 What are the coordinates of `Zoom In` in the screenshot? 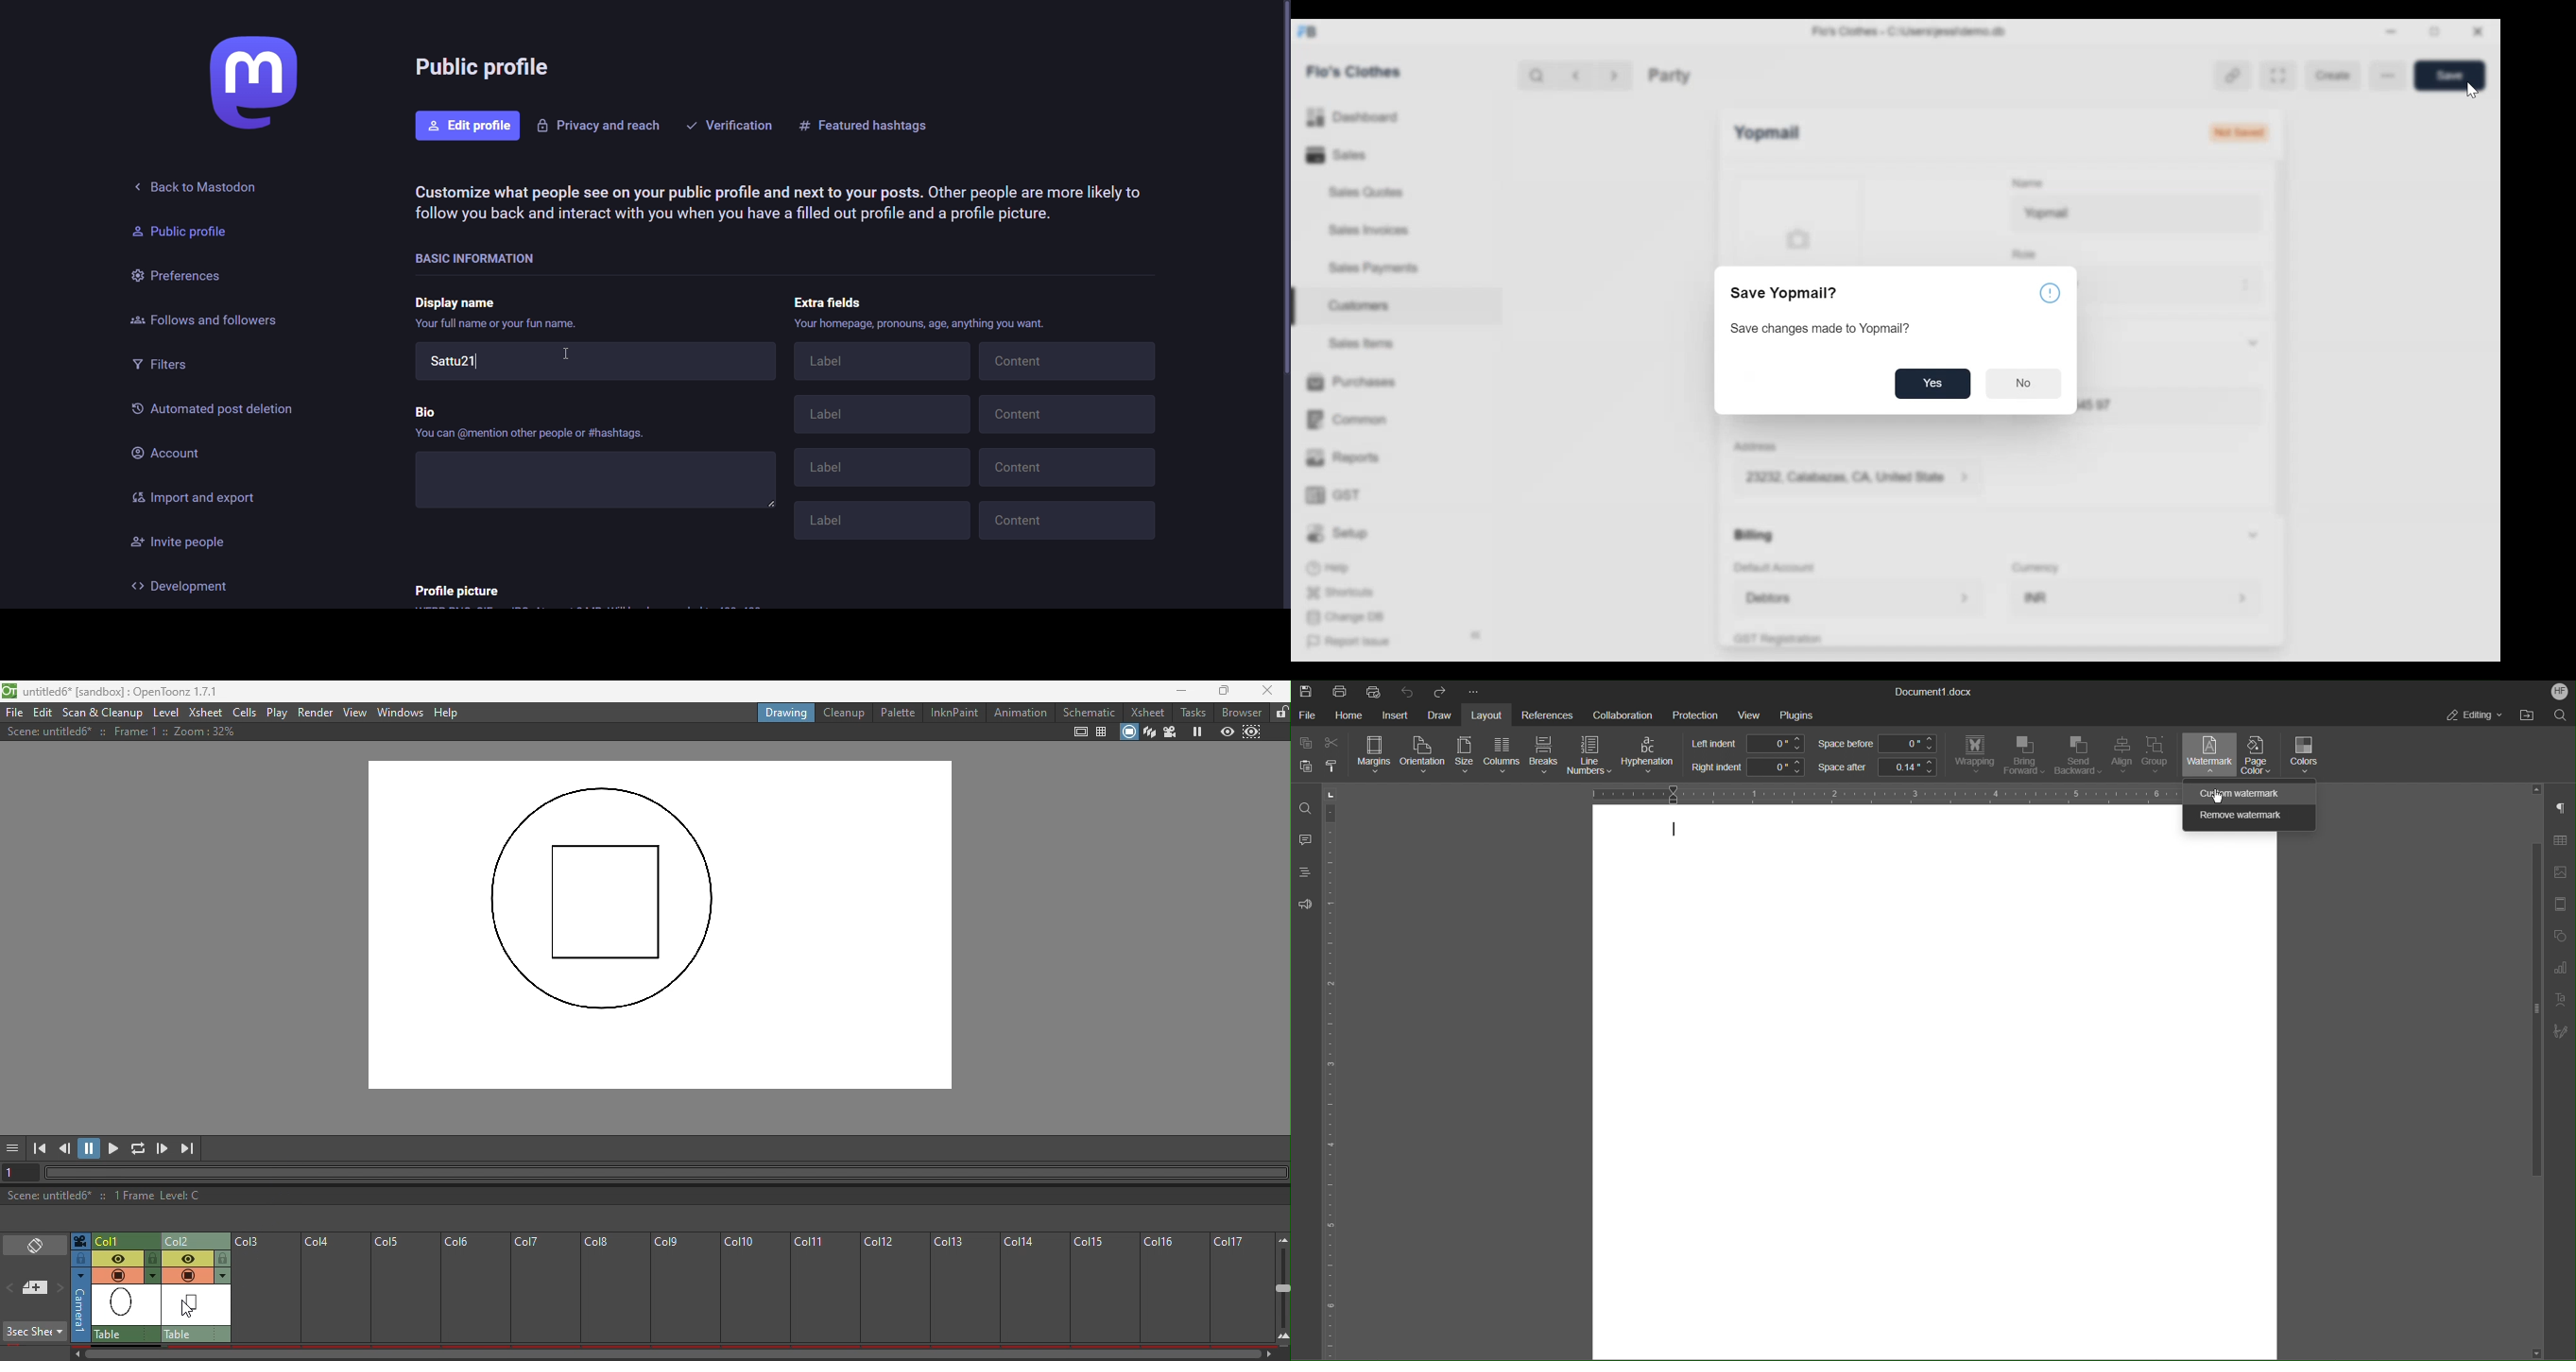 It's located at (1281, 1336).